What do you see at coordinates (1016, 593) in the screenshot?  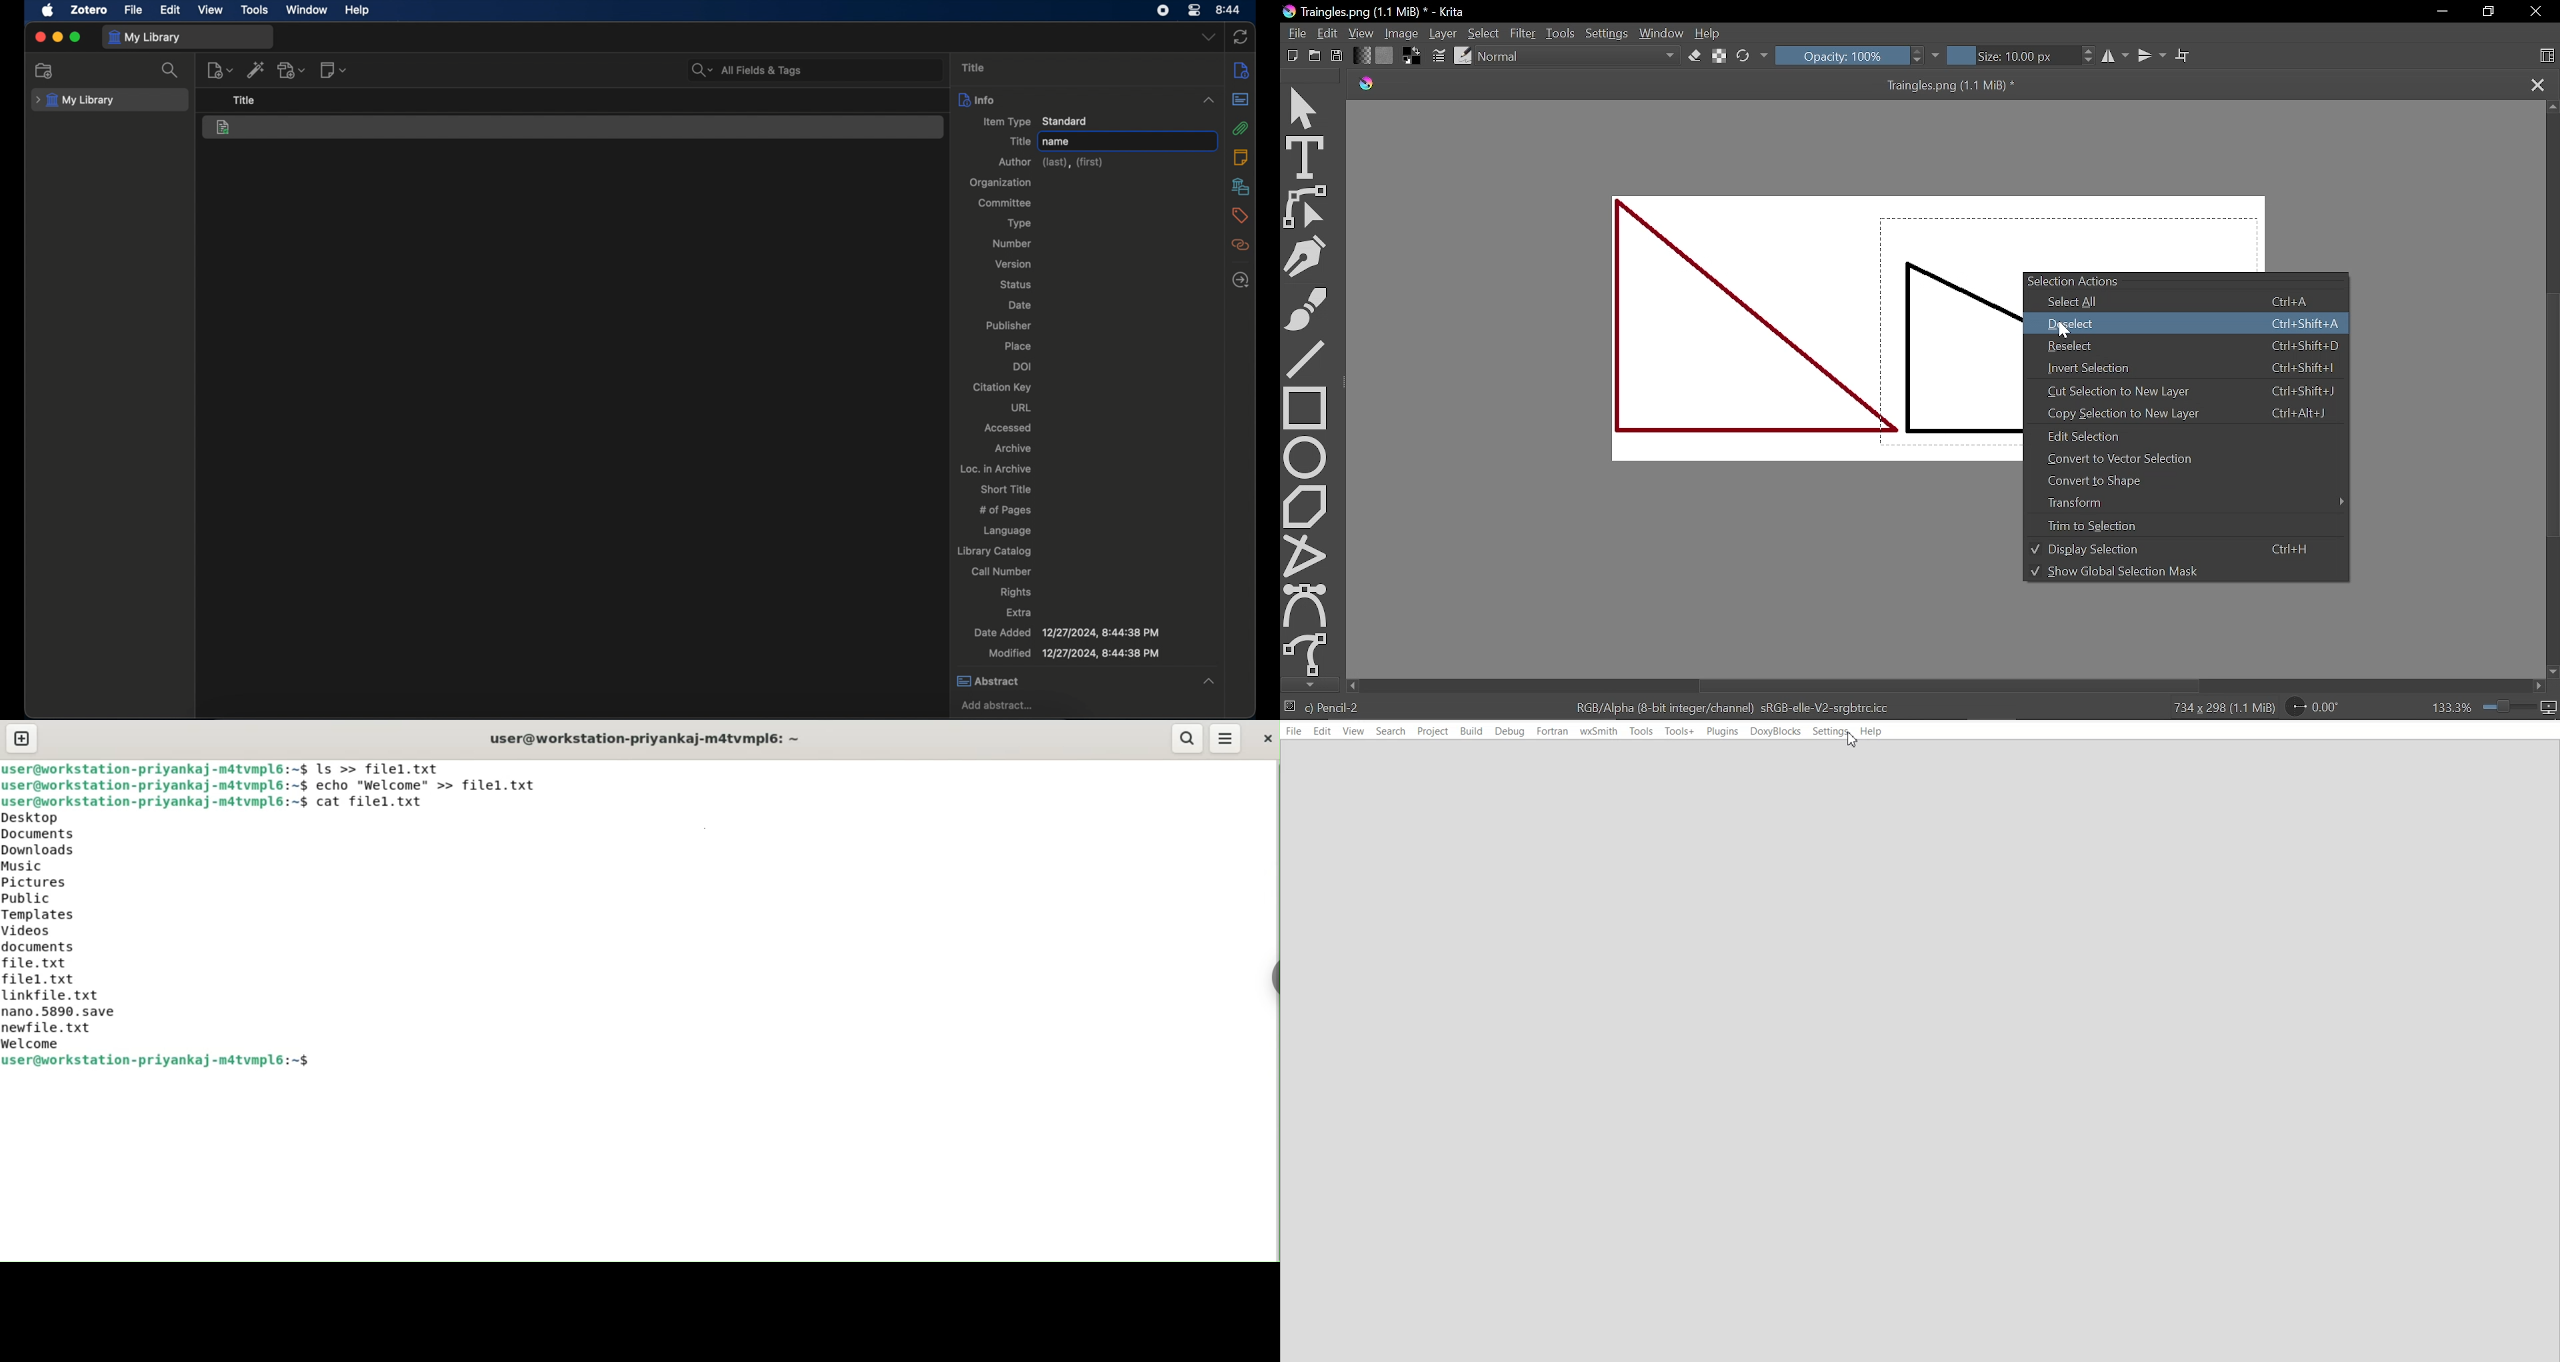 I see `rights` at bounding box center [1016, 593].